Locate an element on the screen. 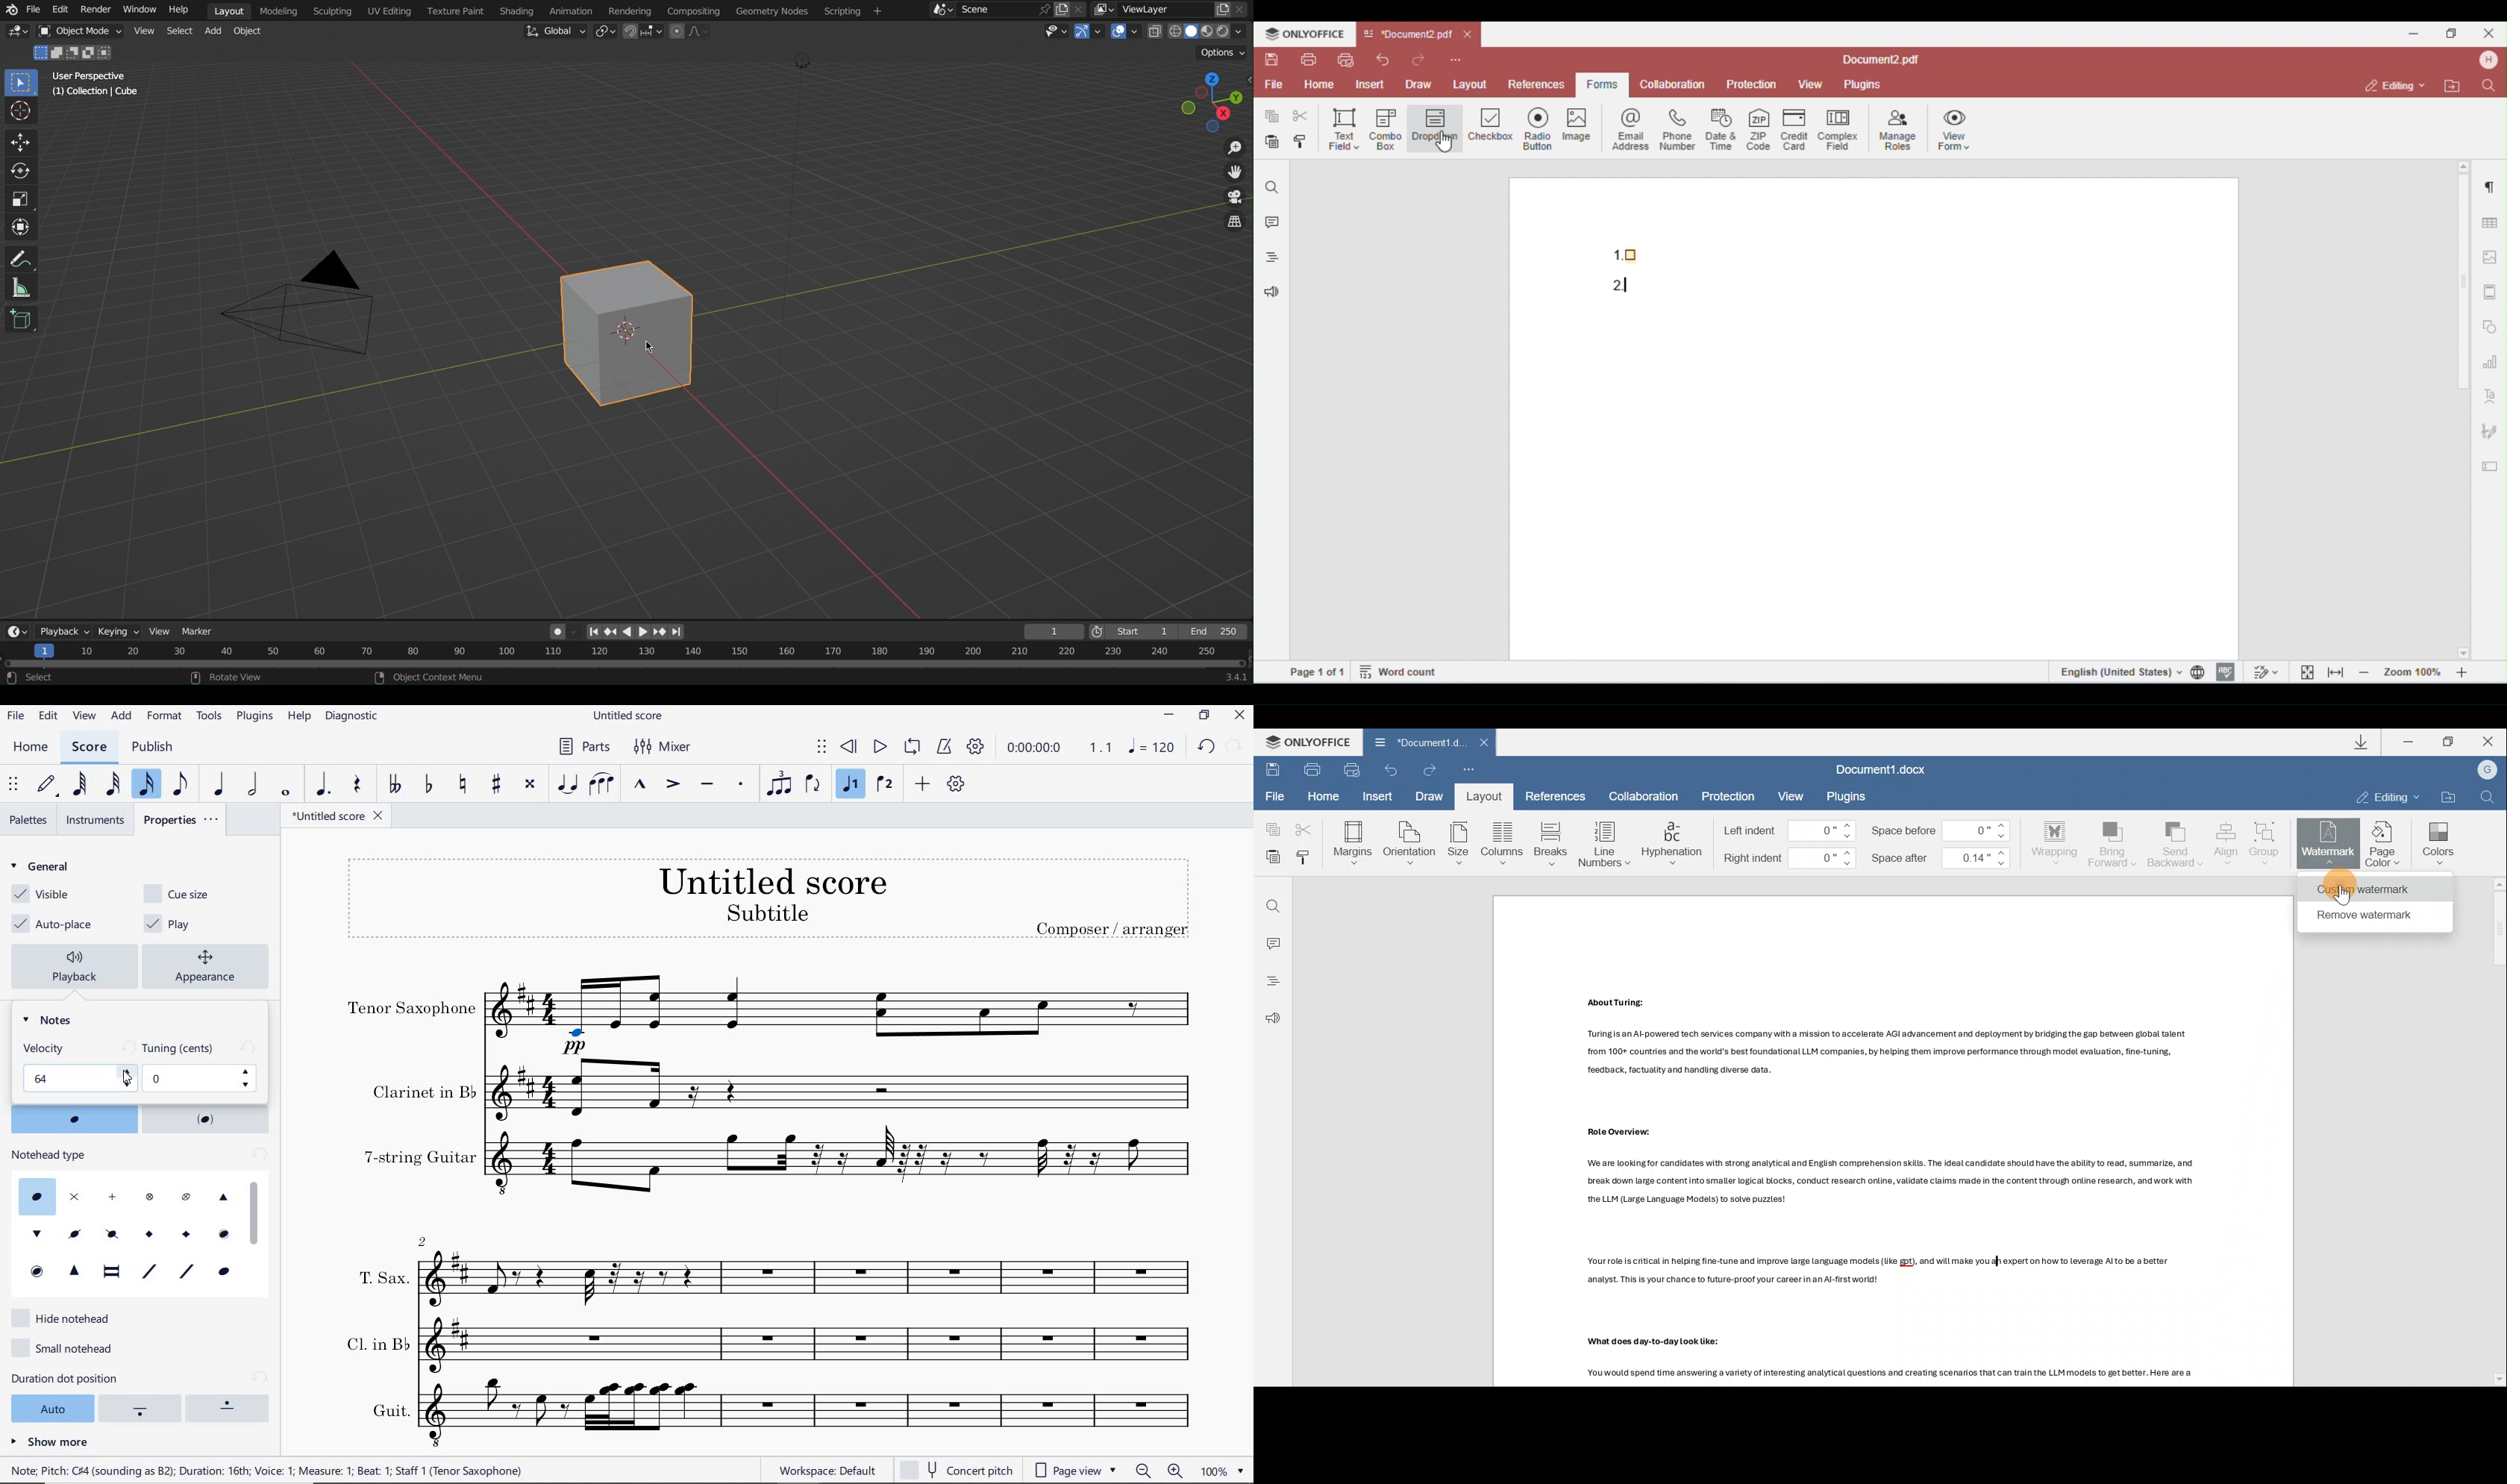 The image size is (2520, 1484). Find is located at coordinates (2487, 795).